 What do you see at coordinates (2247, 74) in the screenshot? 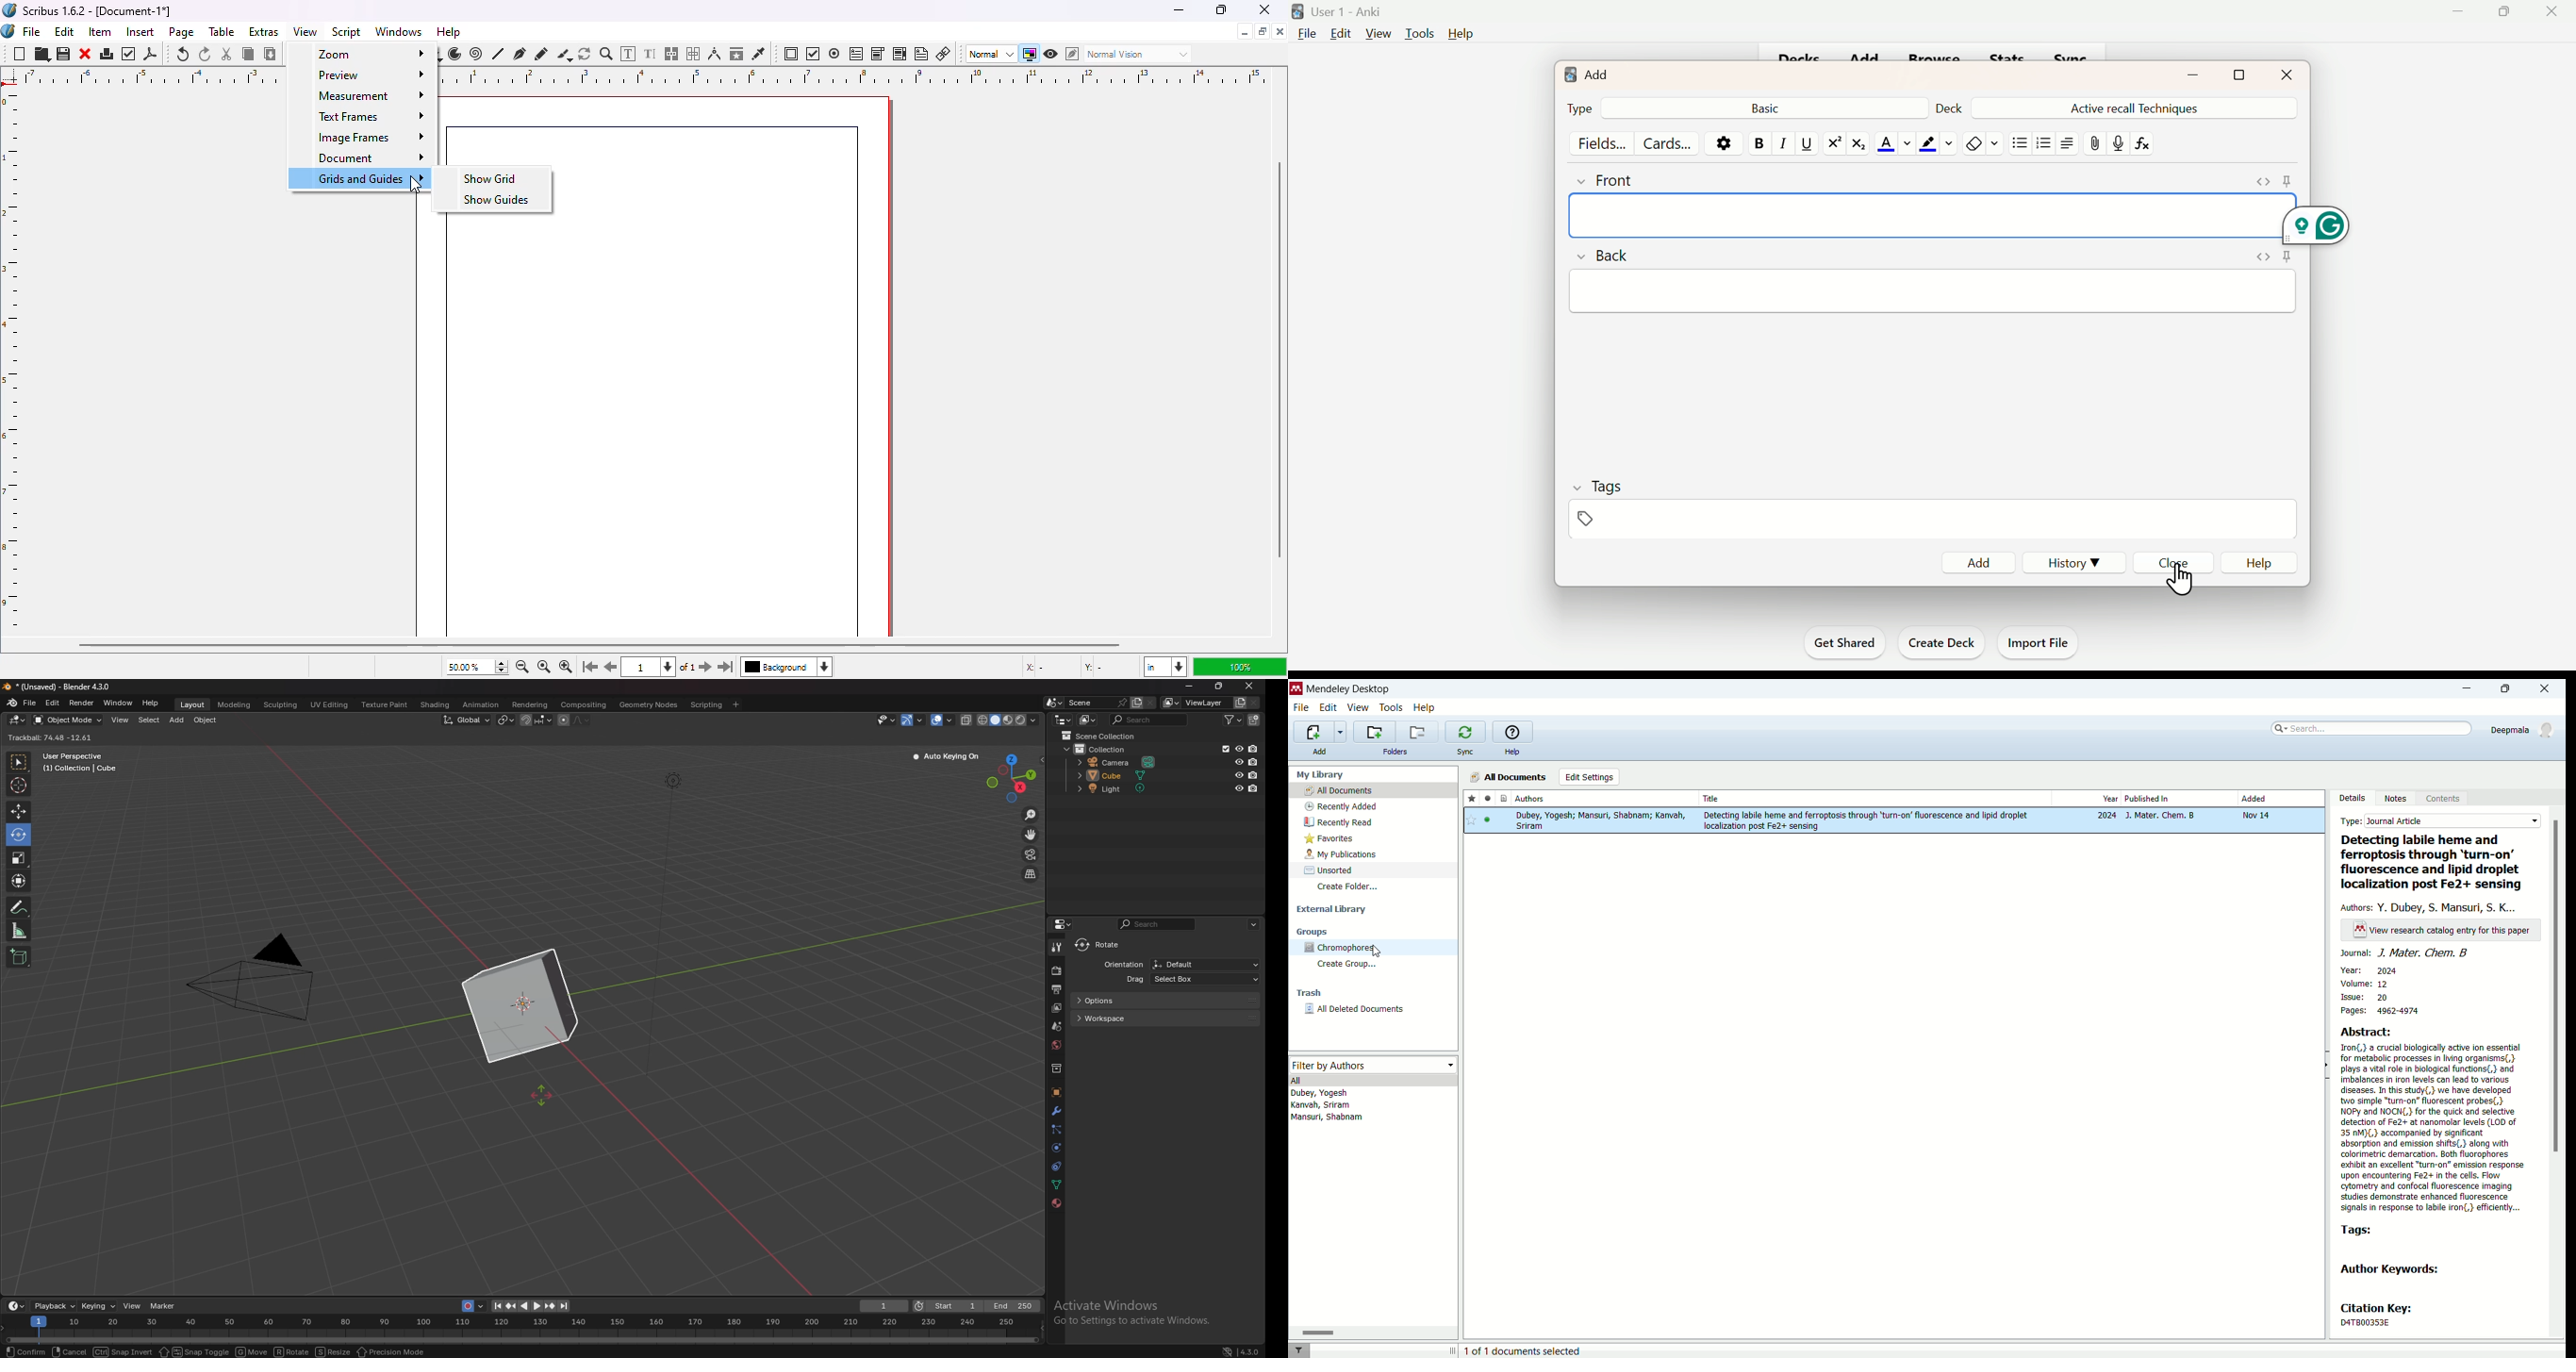
I see `Maximise` at bounding box center [2247, 74].